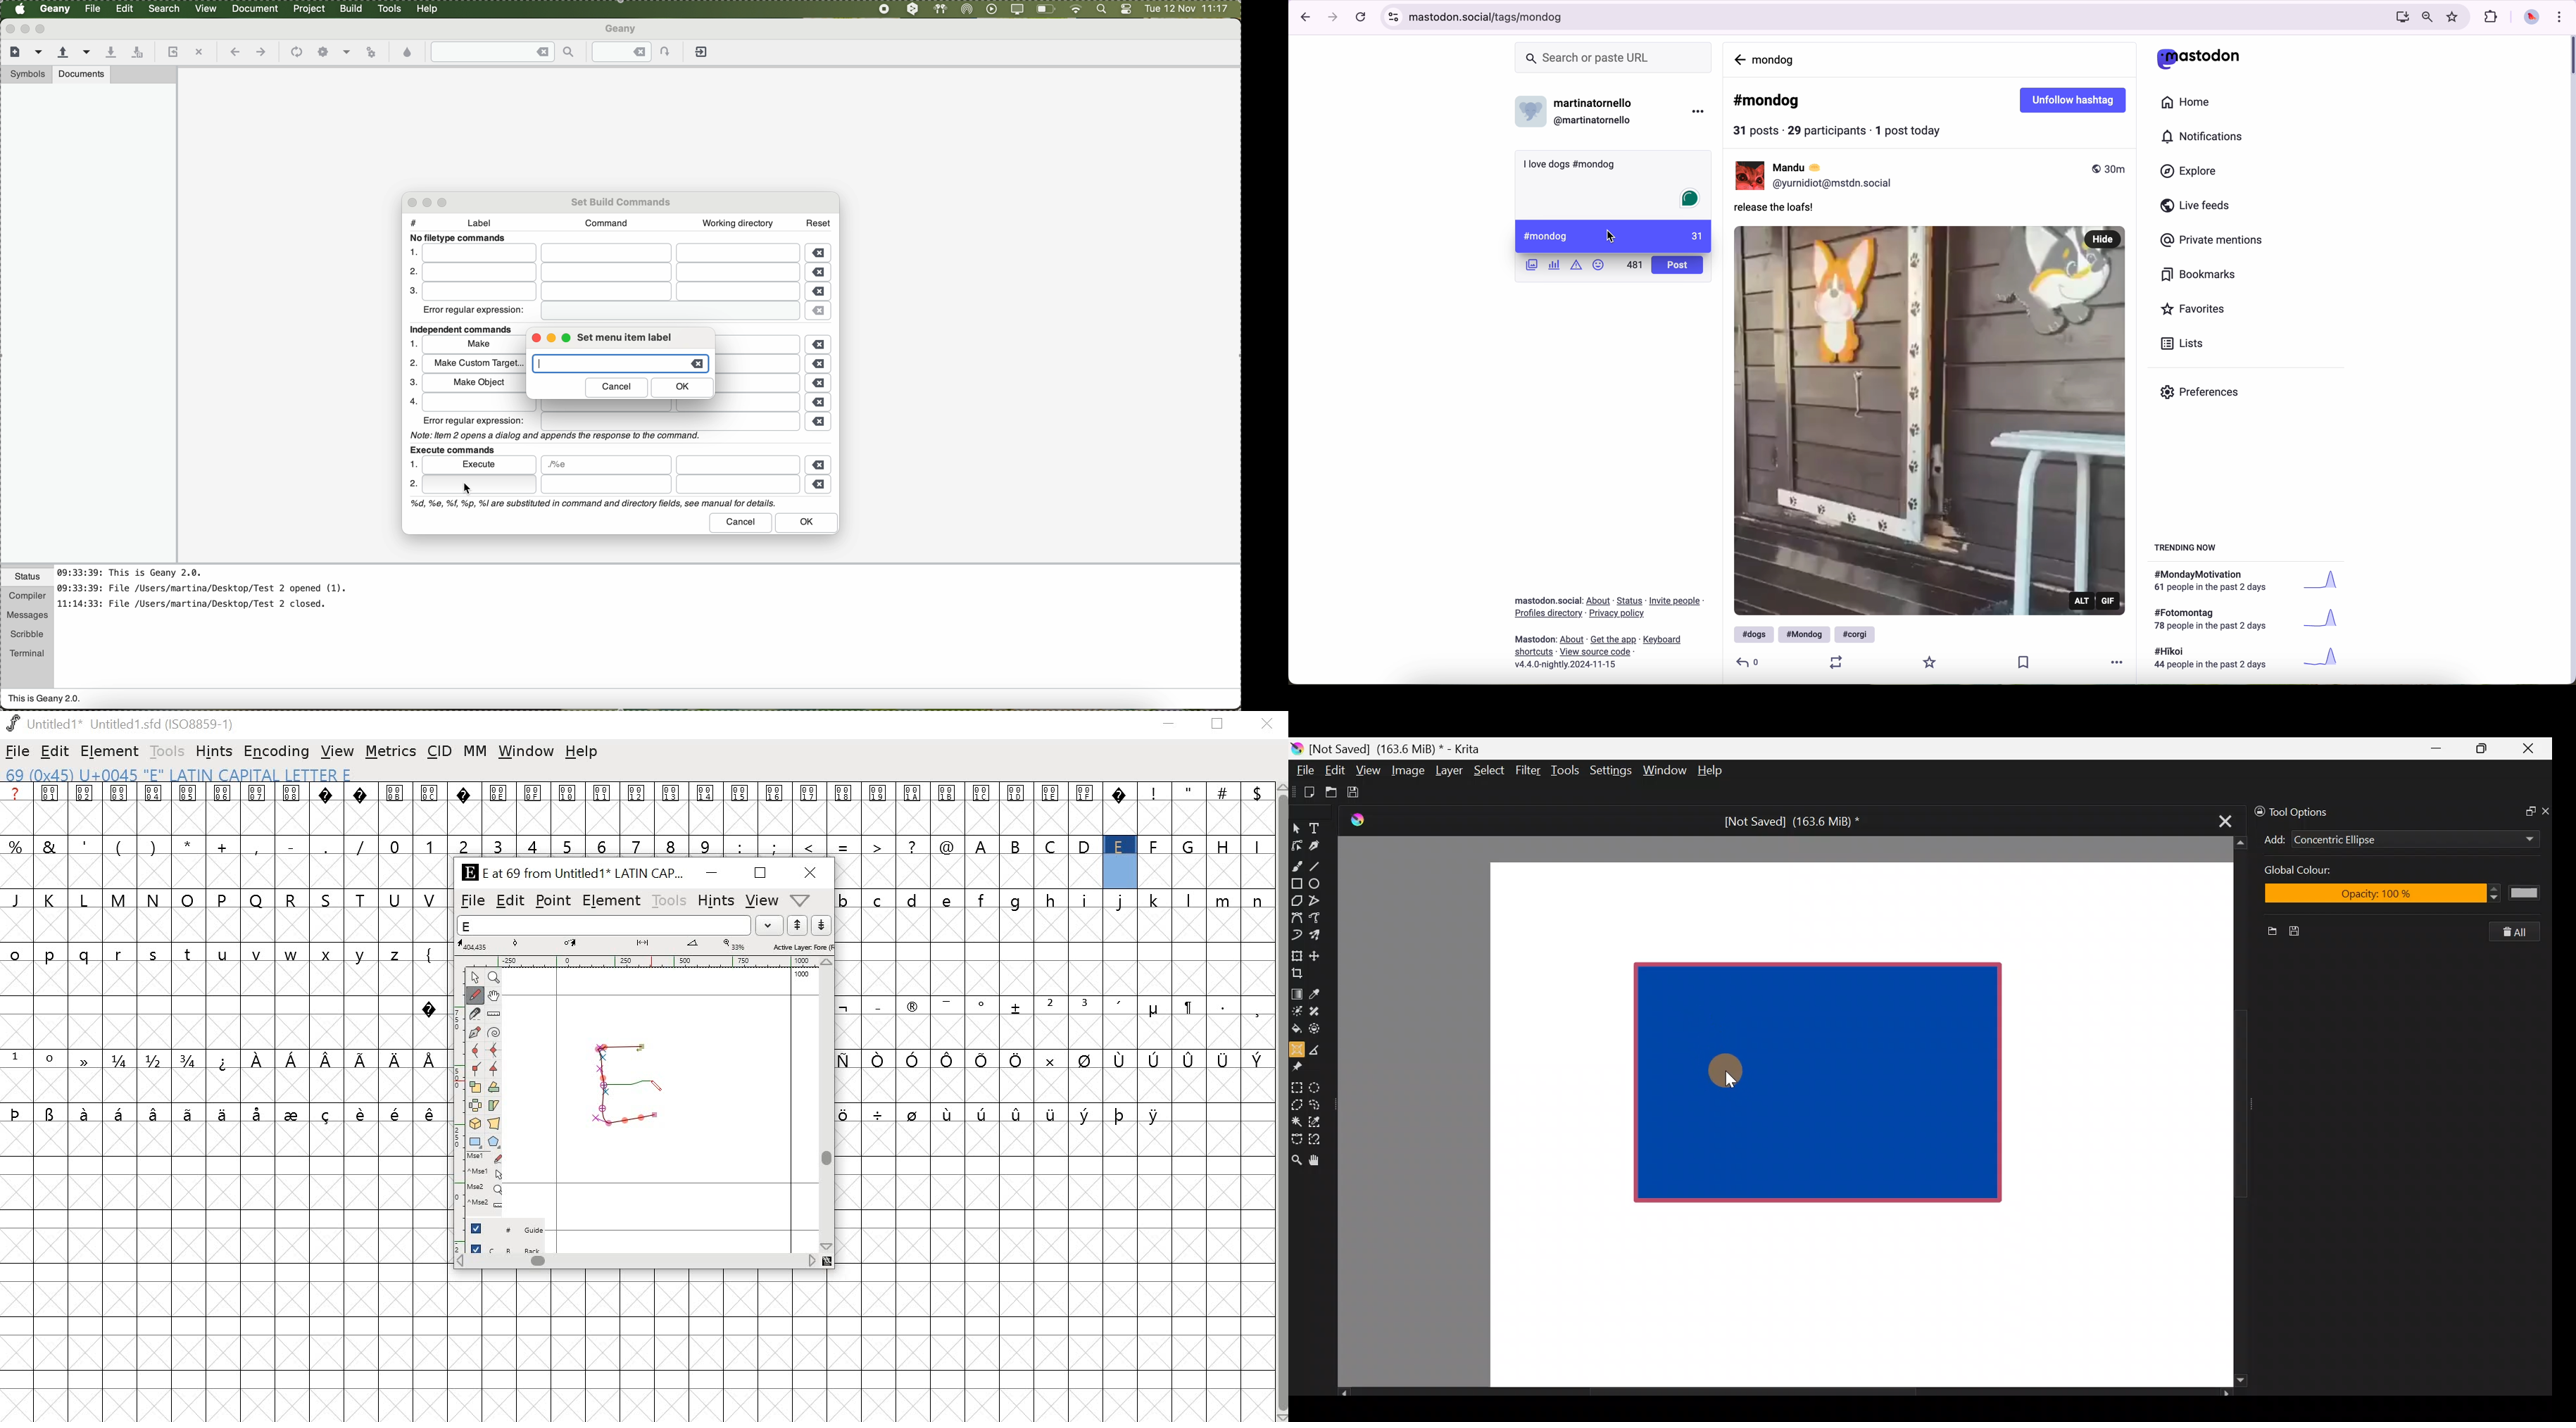  What do you see at coordinates (1785, 1393) in the screenshot?
I see `Scroll bar` at bounding box center [1785, 1393].